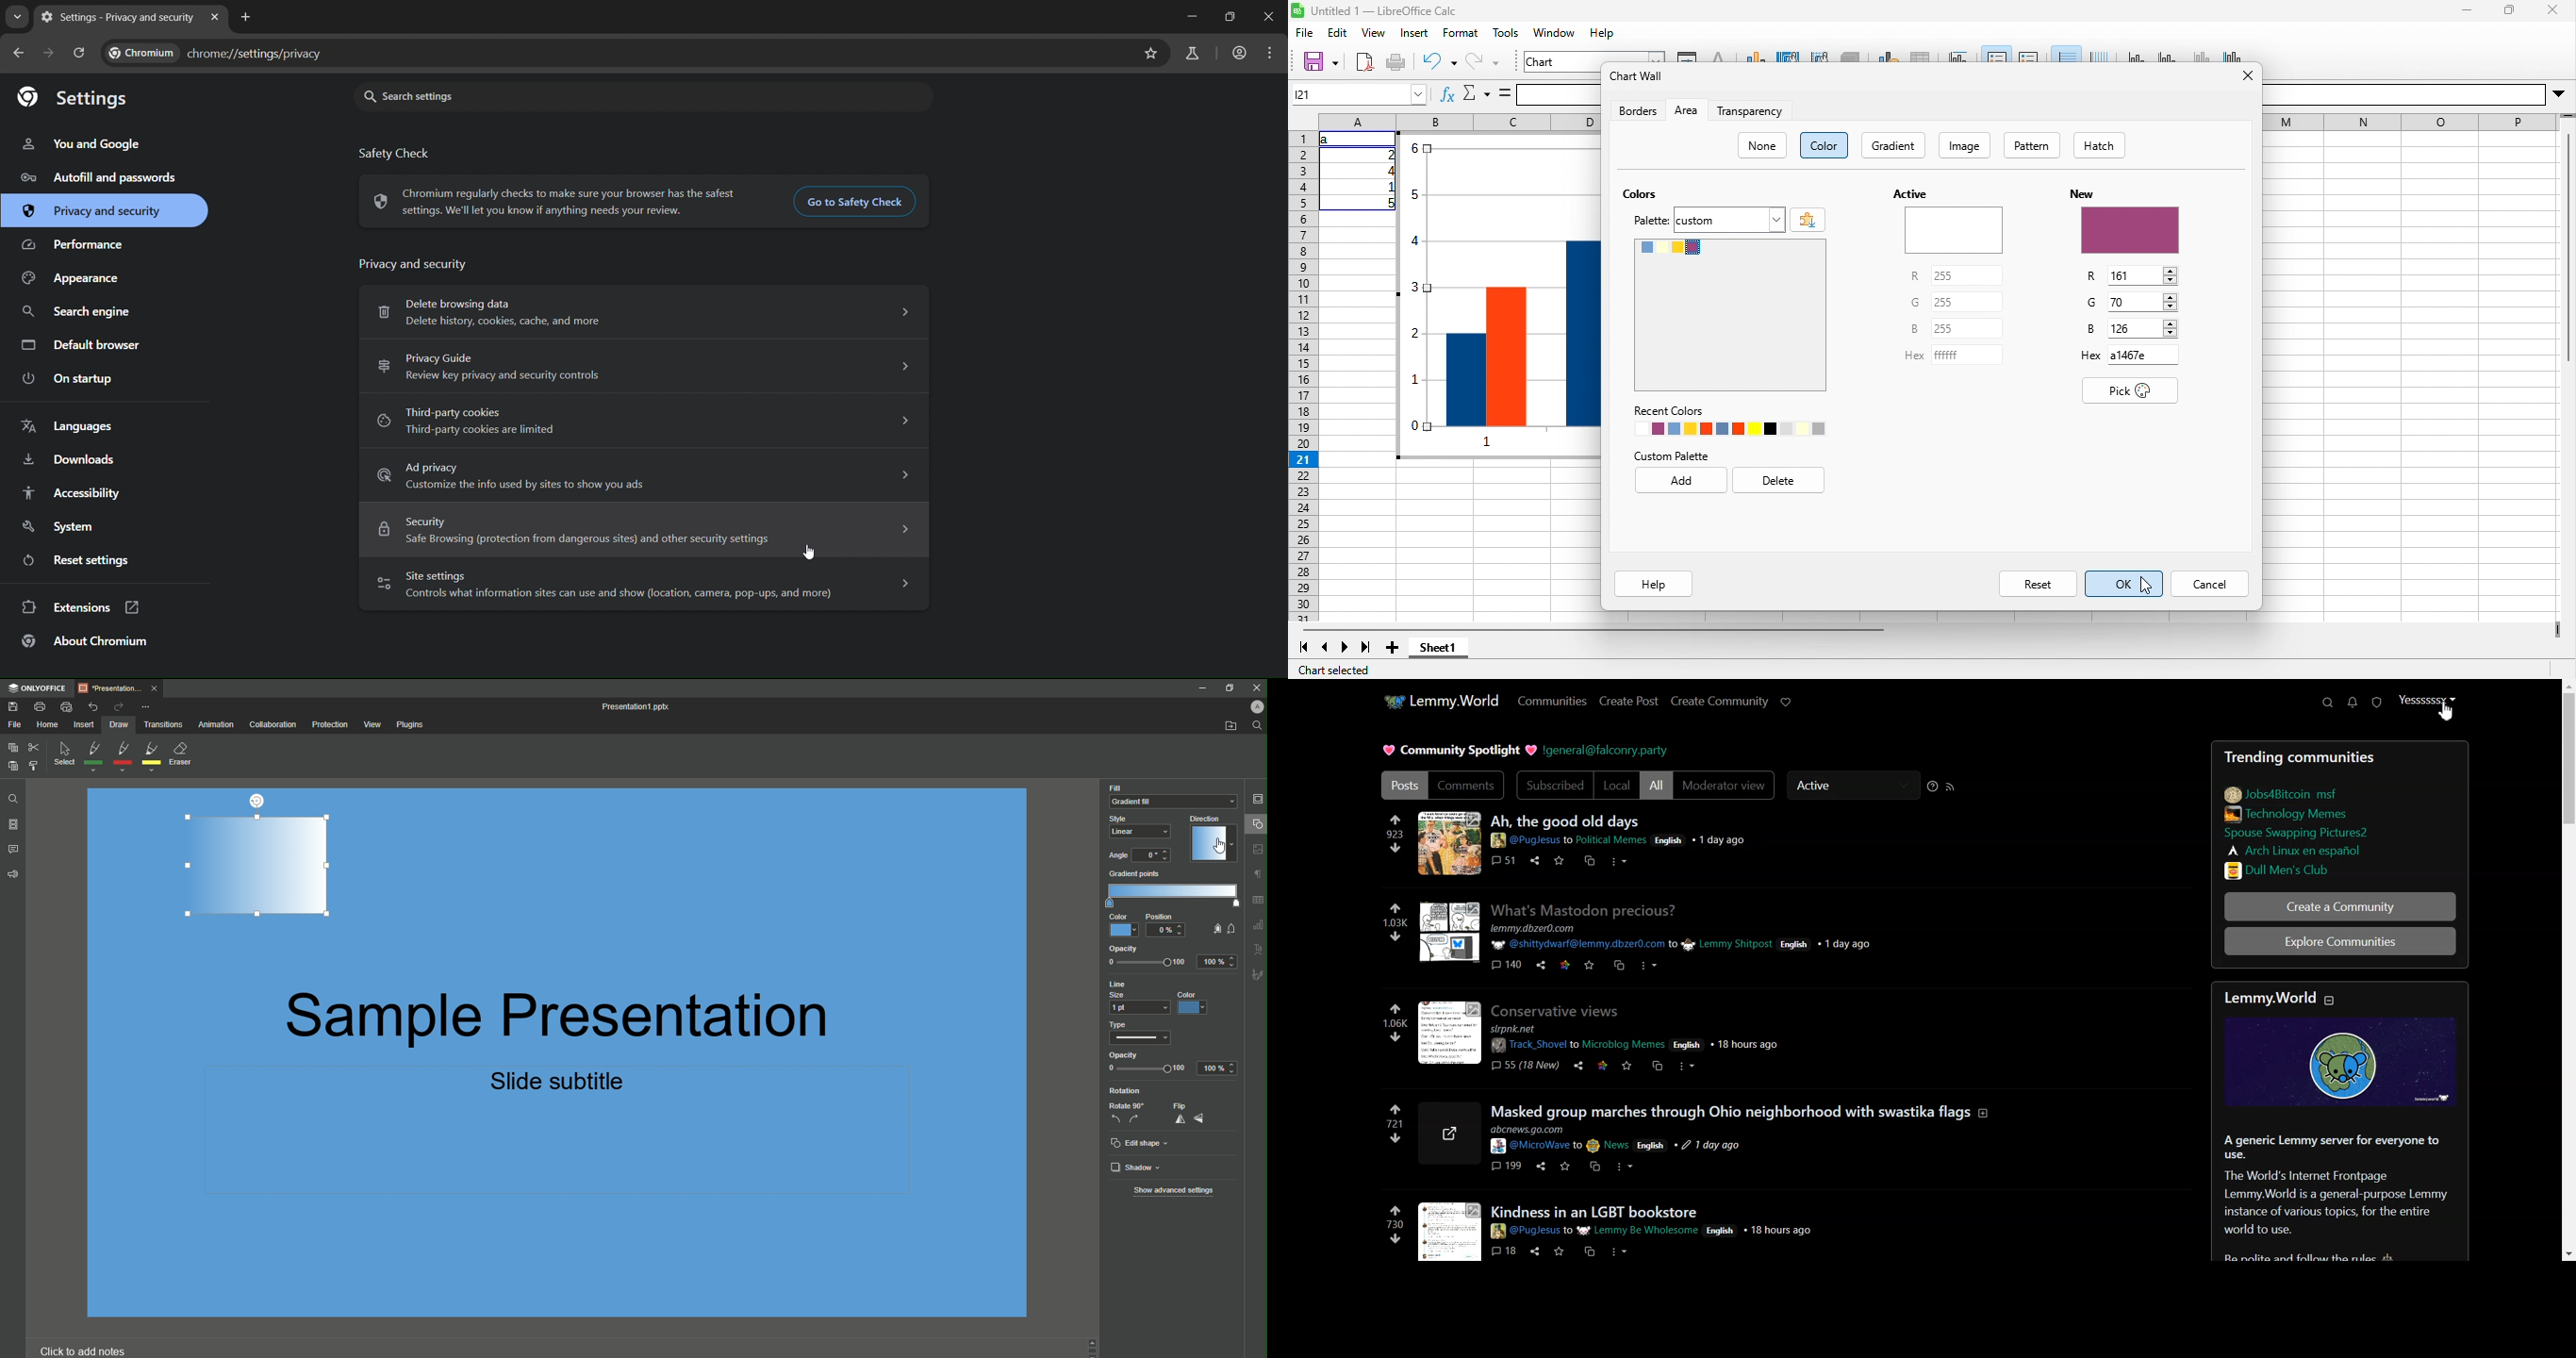 The height and width of the screenshot is (1372, 2576). I want to click on downvote, so click(1395, 936).